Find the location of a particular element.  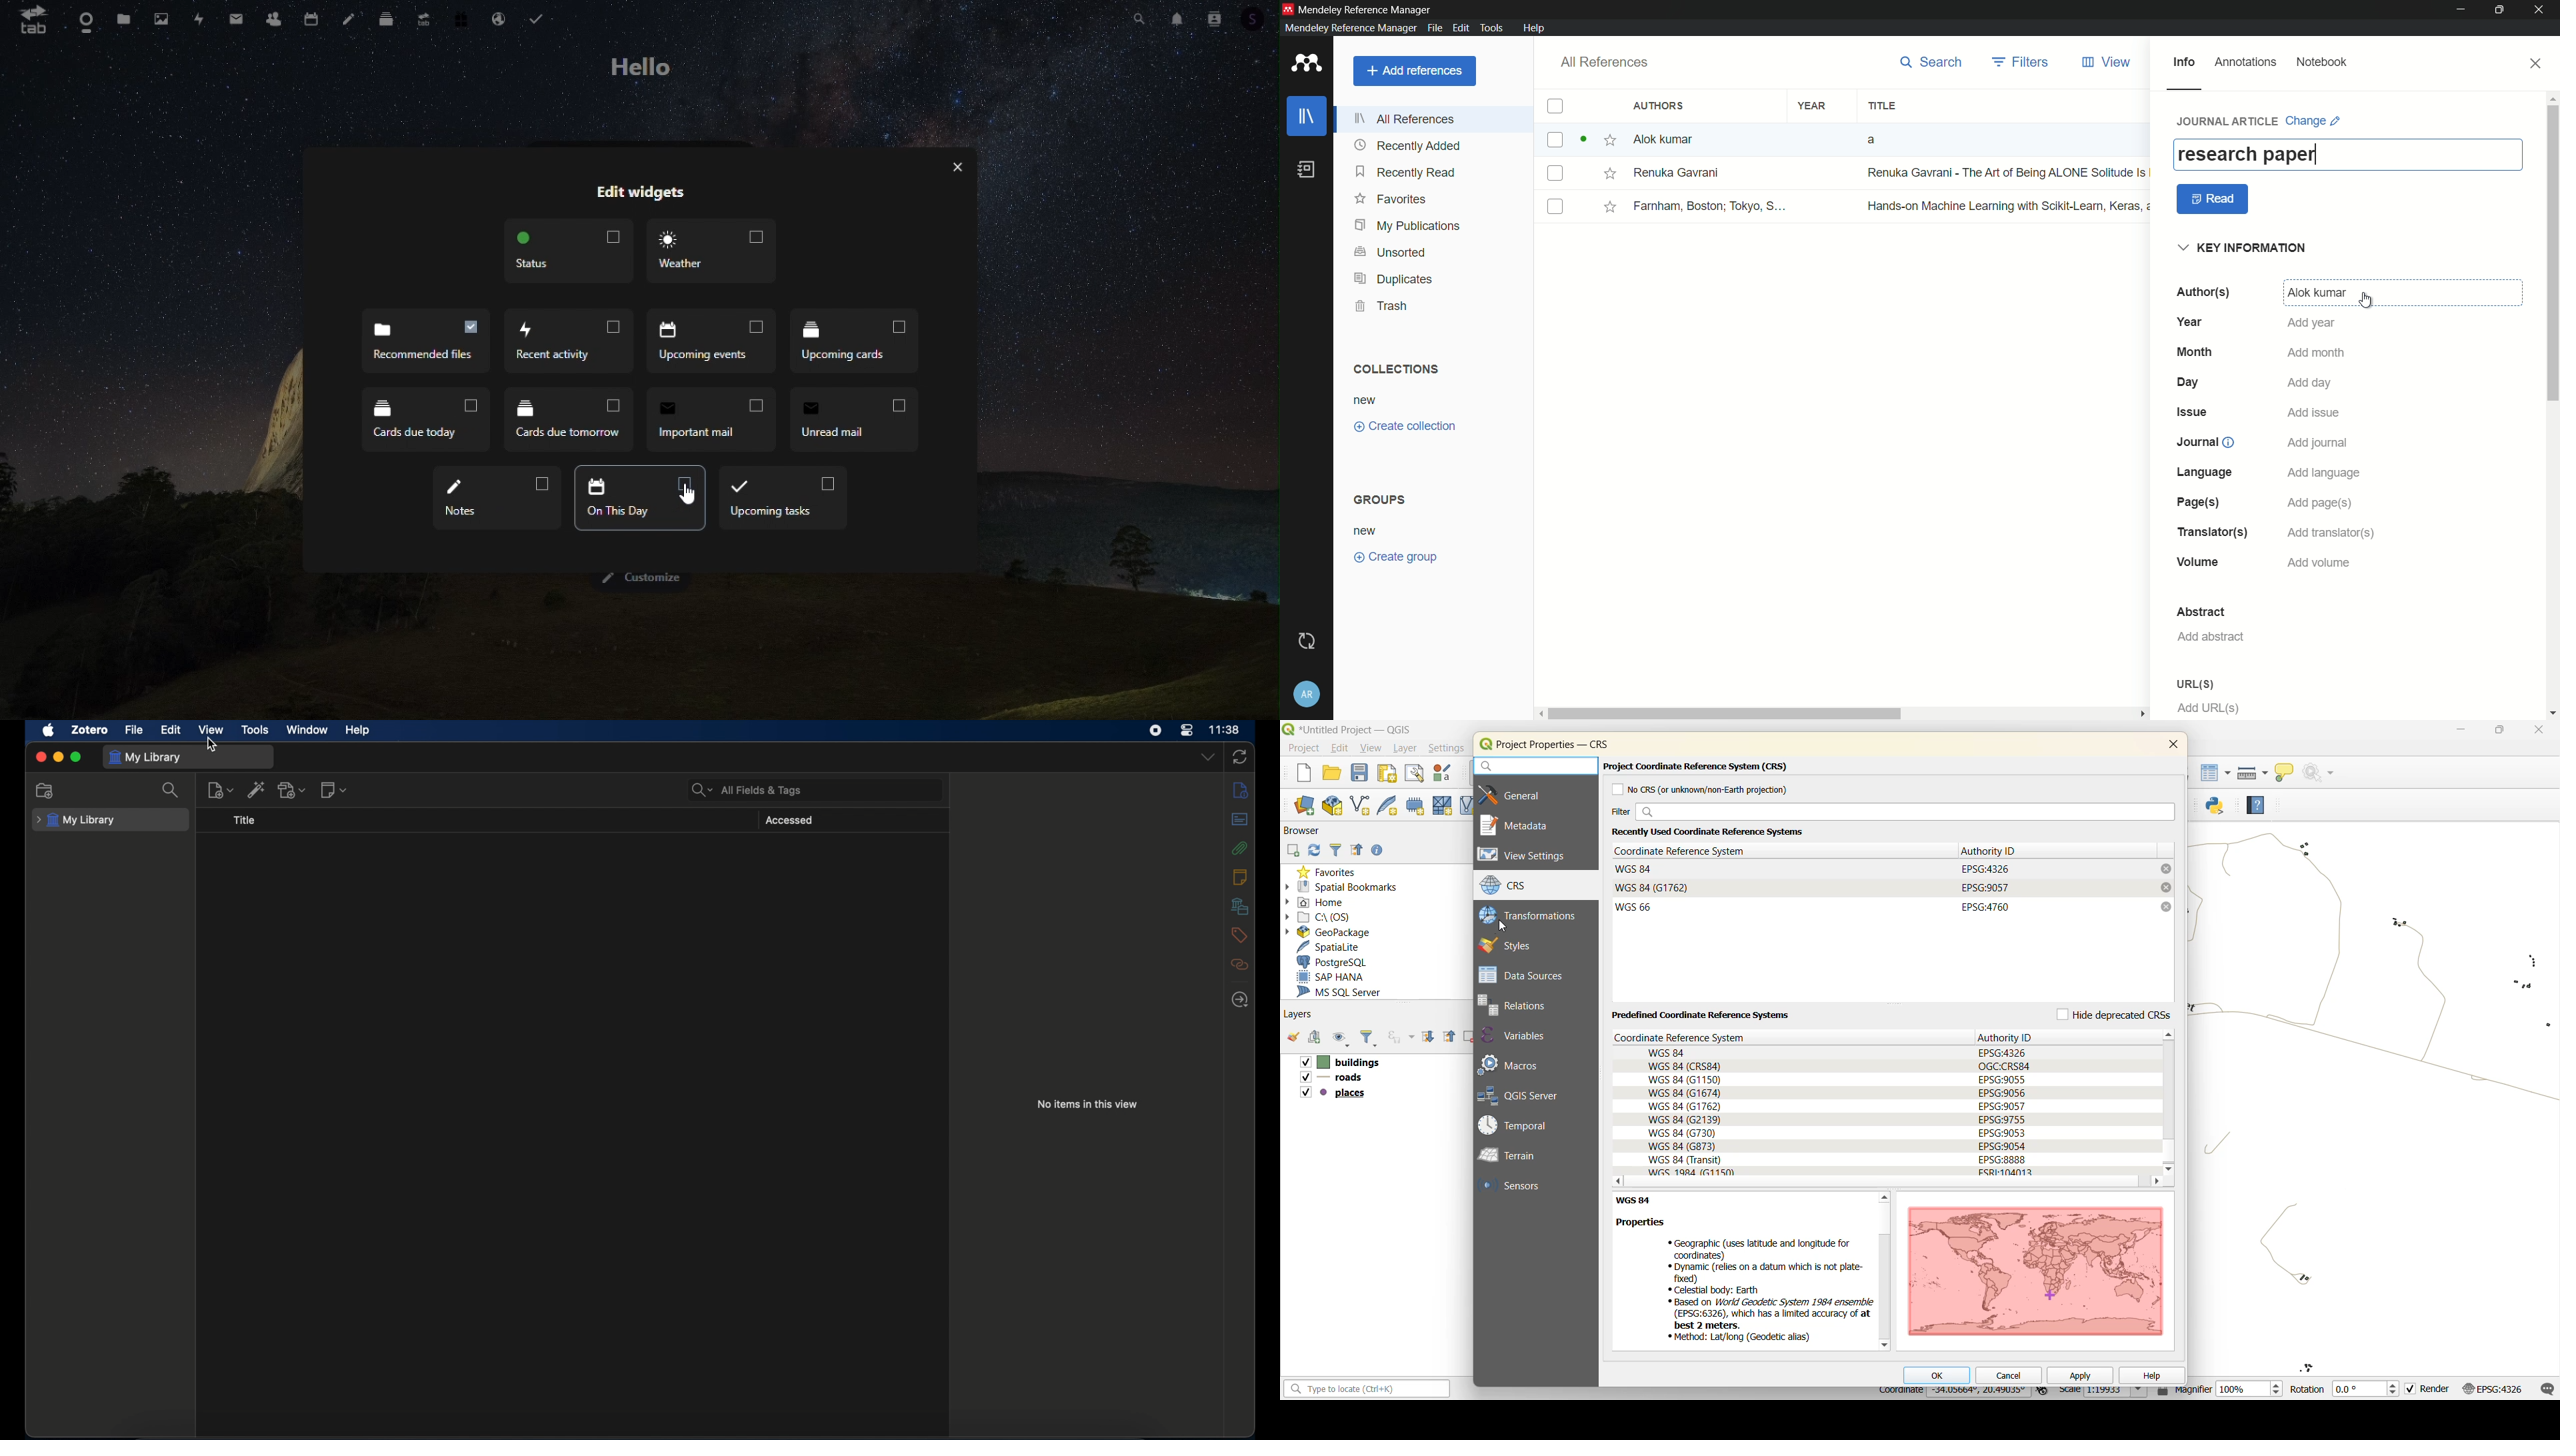

free trail is located at coordinates (461, 22).